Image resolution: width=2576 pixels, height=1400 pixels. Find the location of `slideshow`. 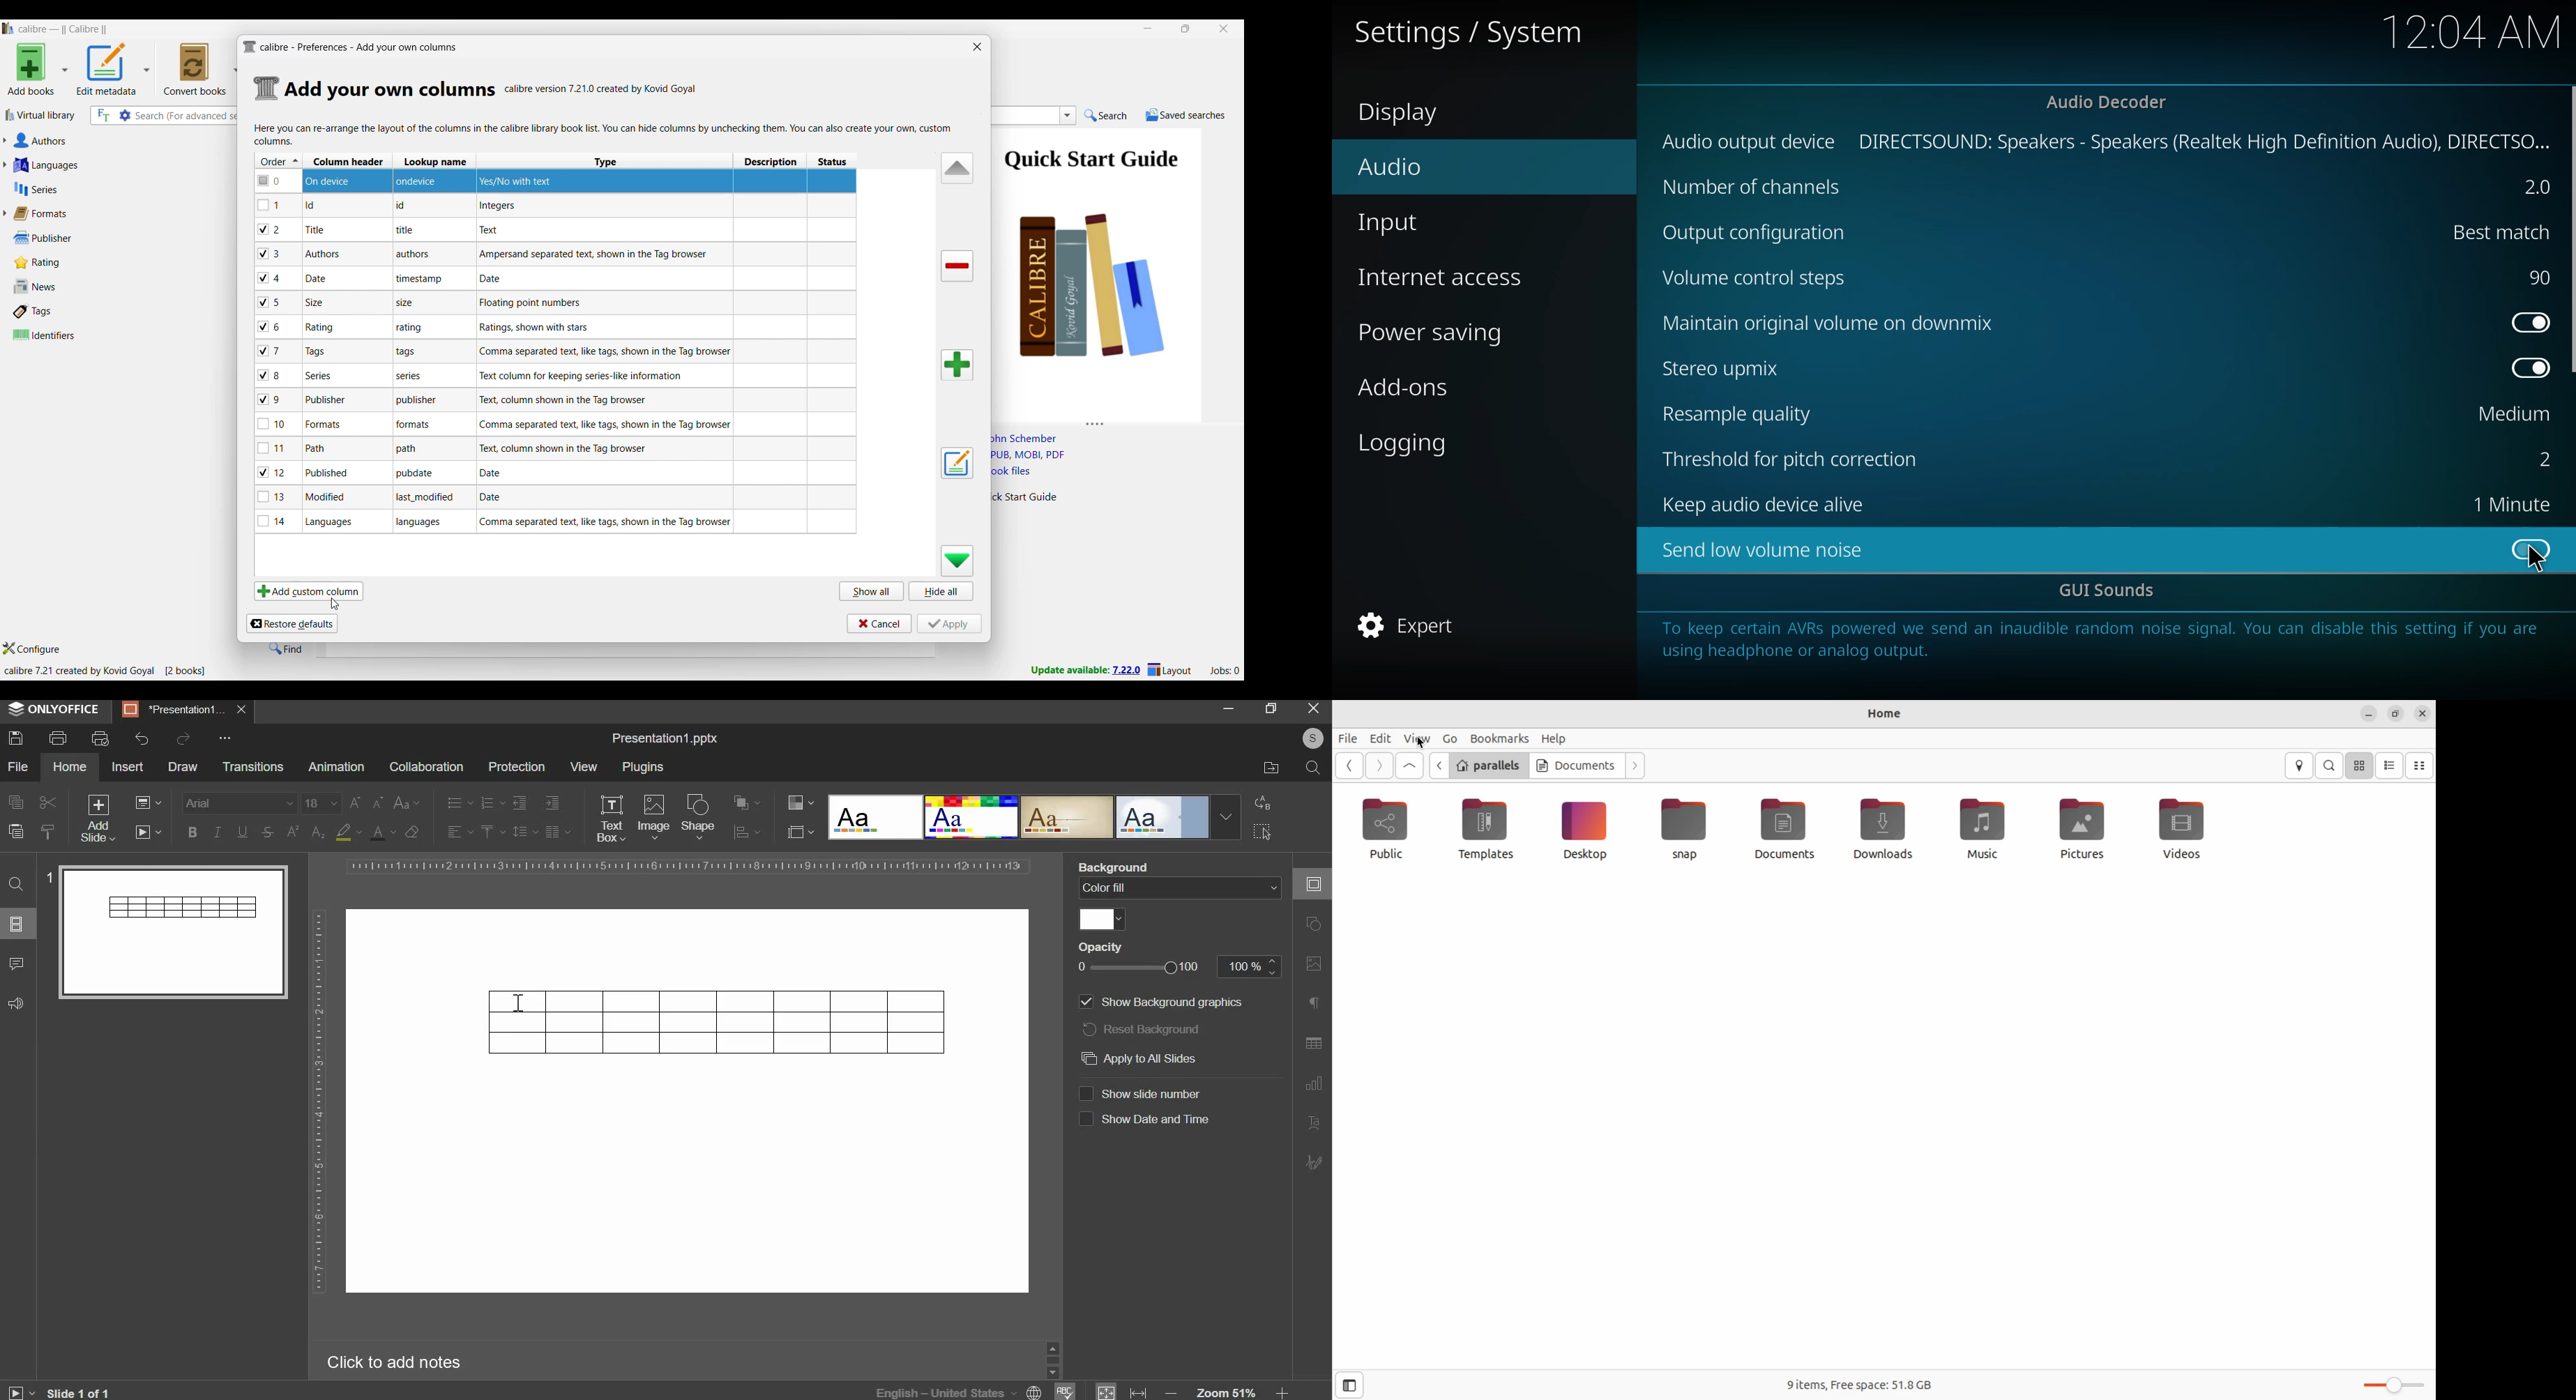

slideshow is located at coordinates (149, 830).